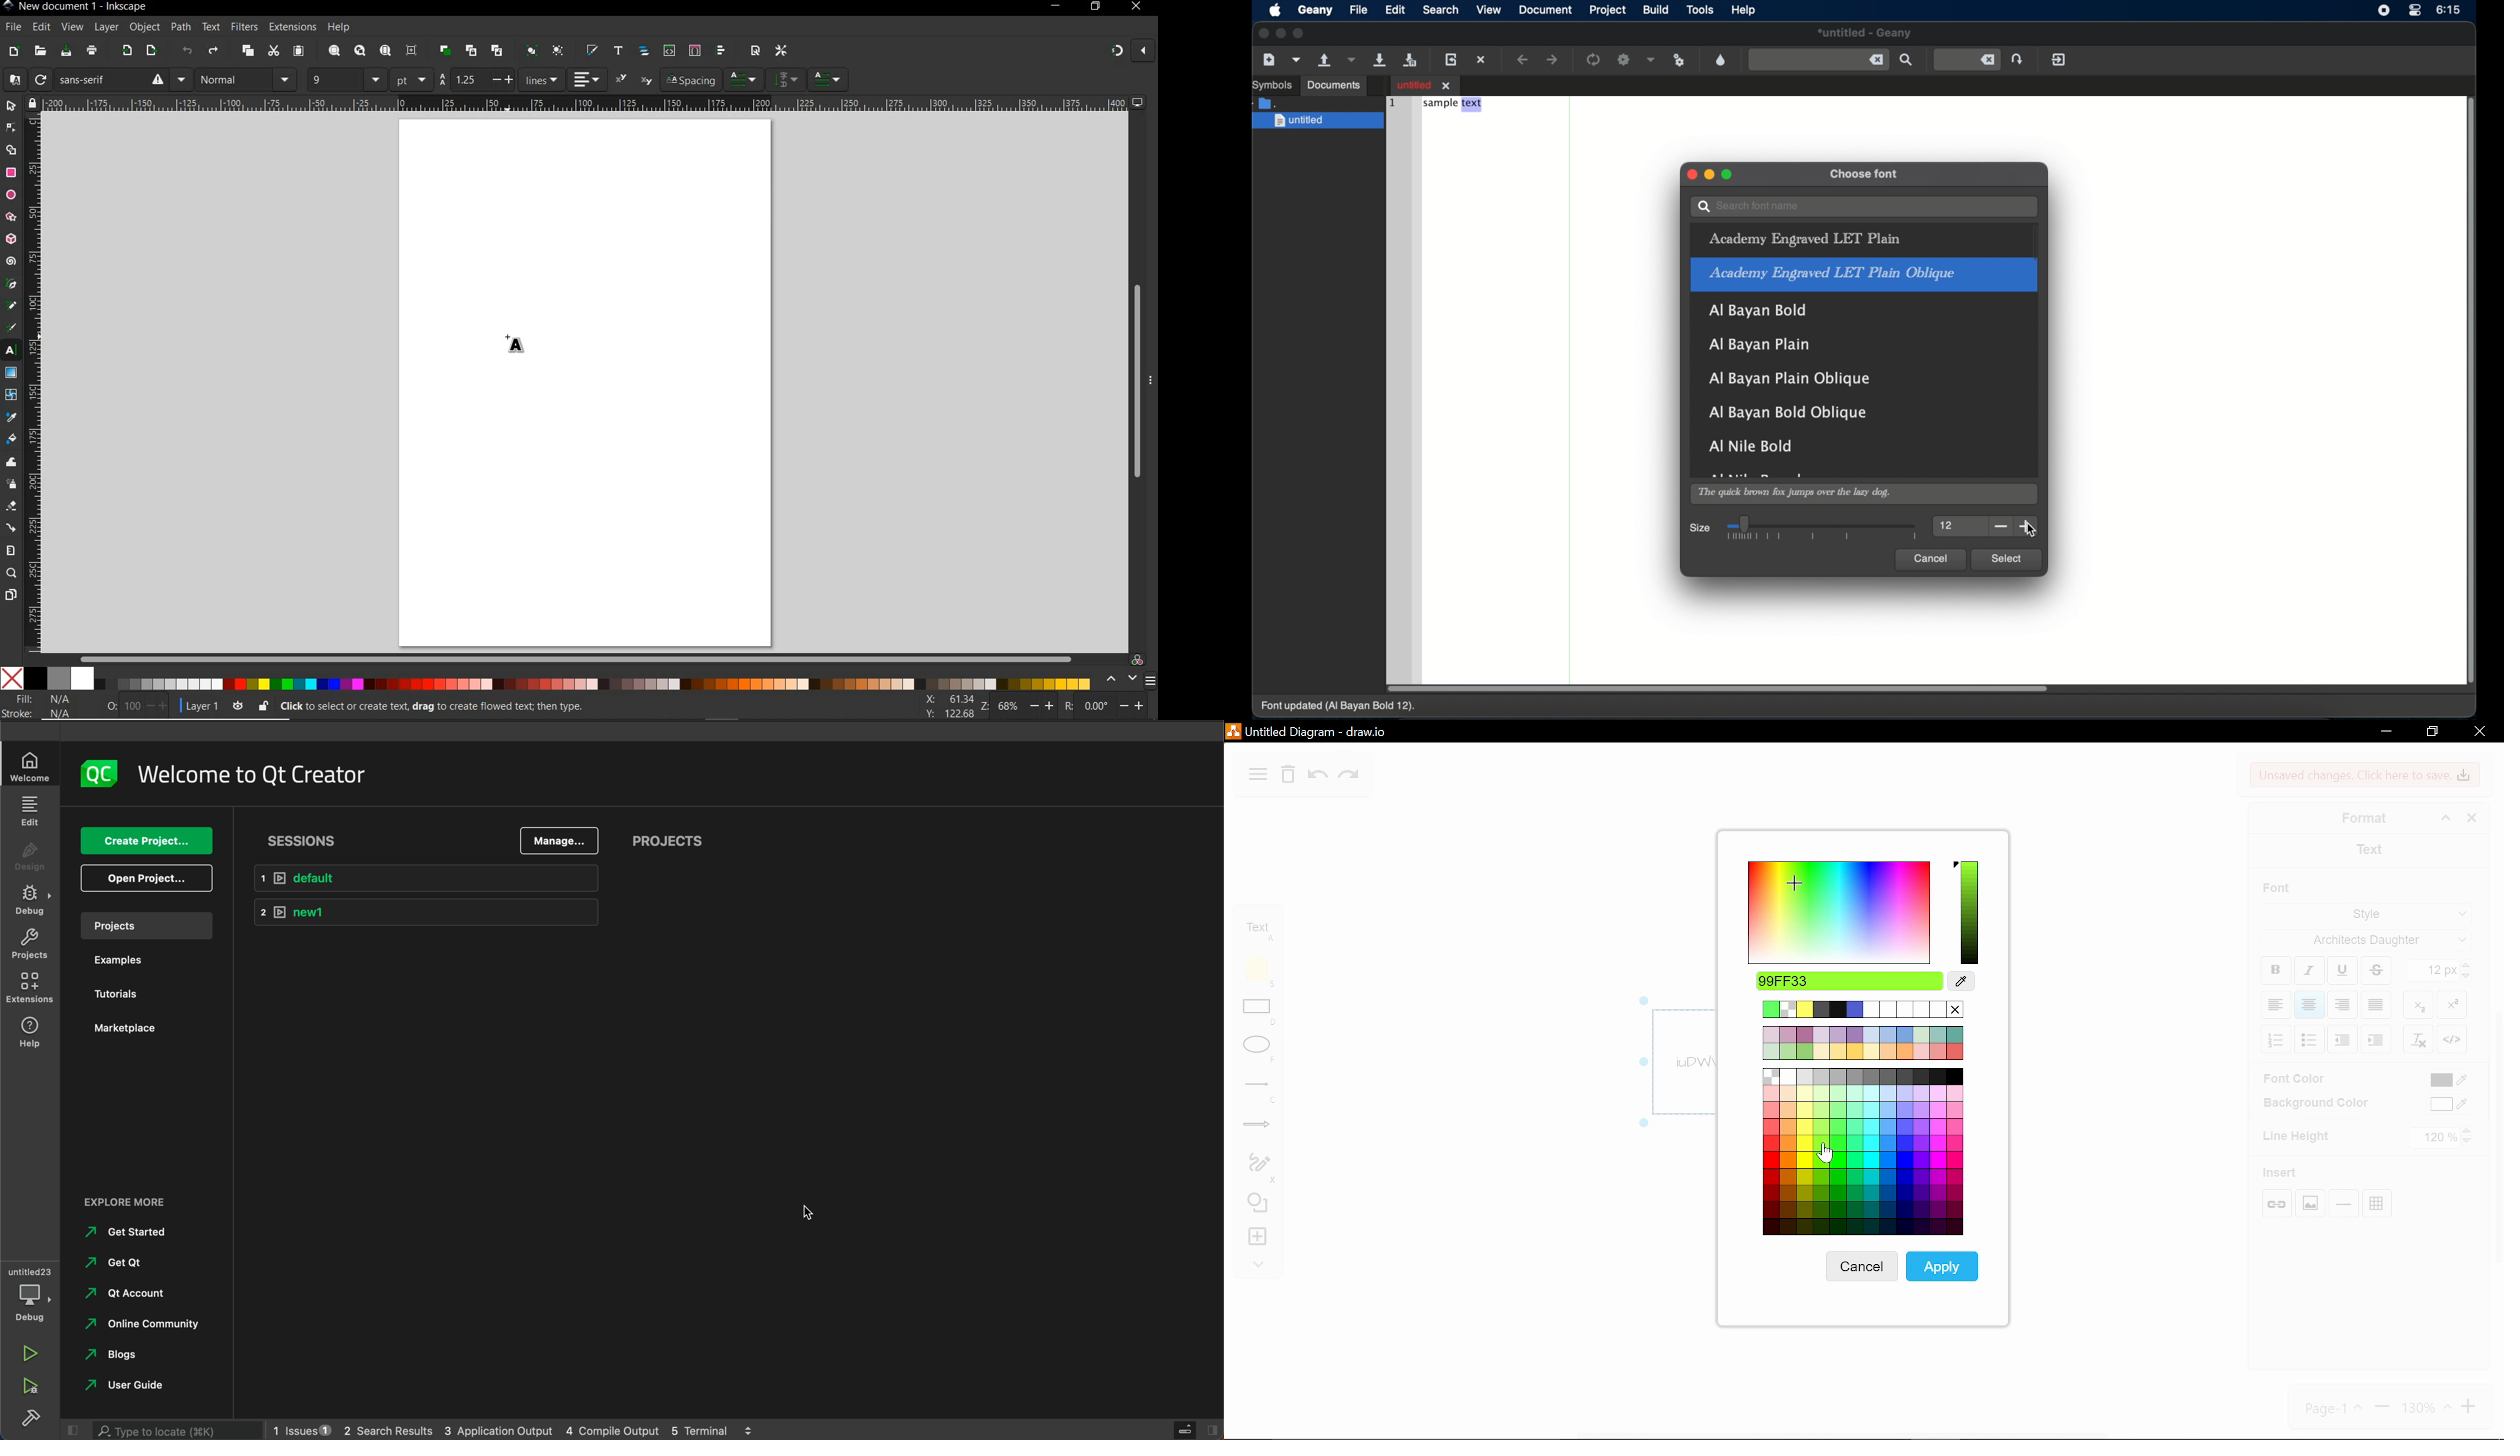 This screenshot has height=1456, width=2520. What do you see at coordinates (29, 810) in the screenshot?
I see `edit` at bounding box center [29, 810].